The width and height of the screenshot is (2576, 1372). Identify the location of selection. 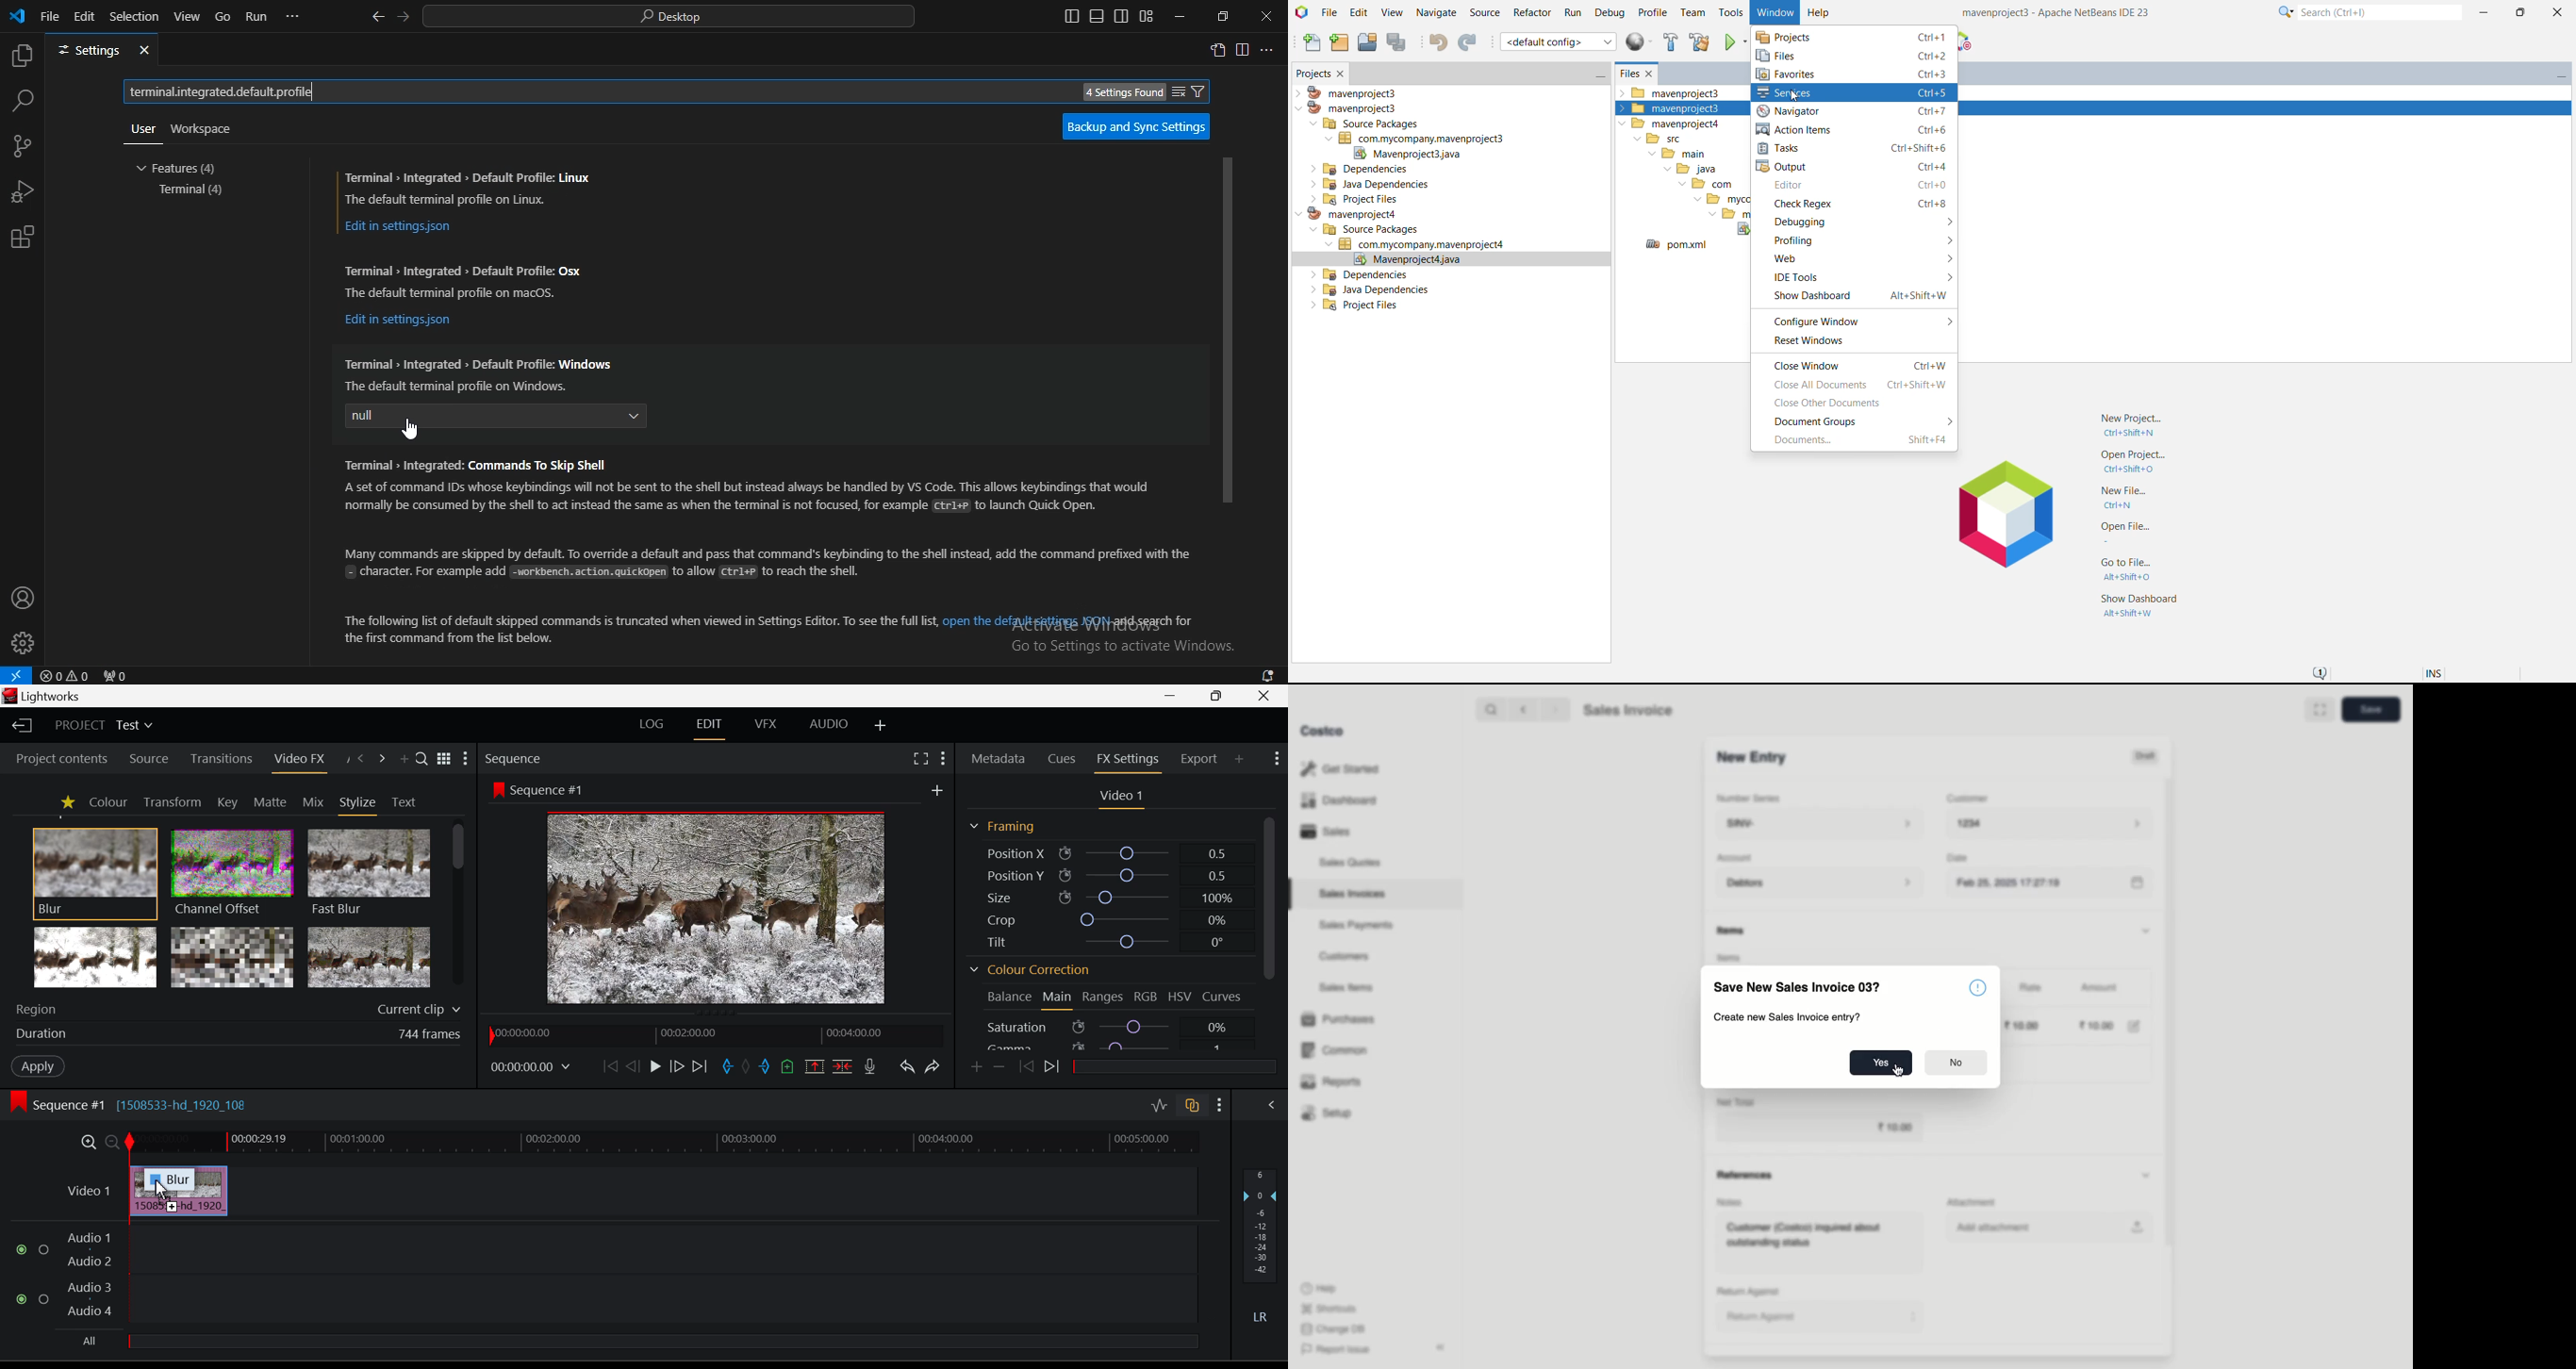
(136, 15).